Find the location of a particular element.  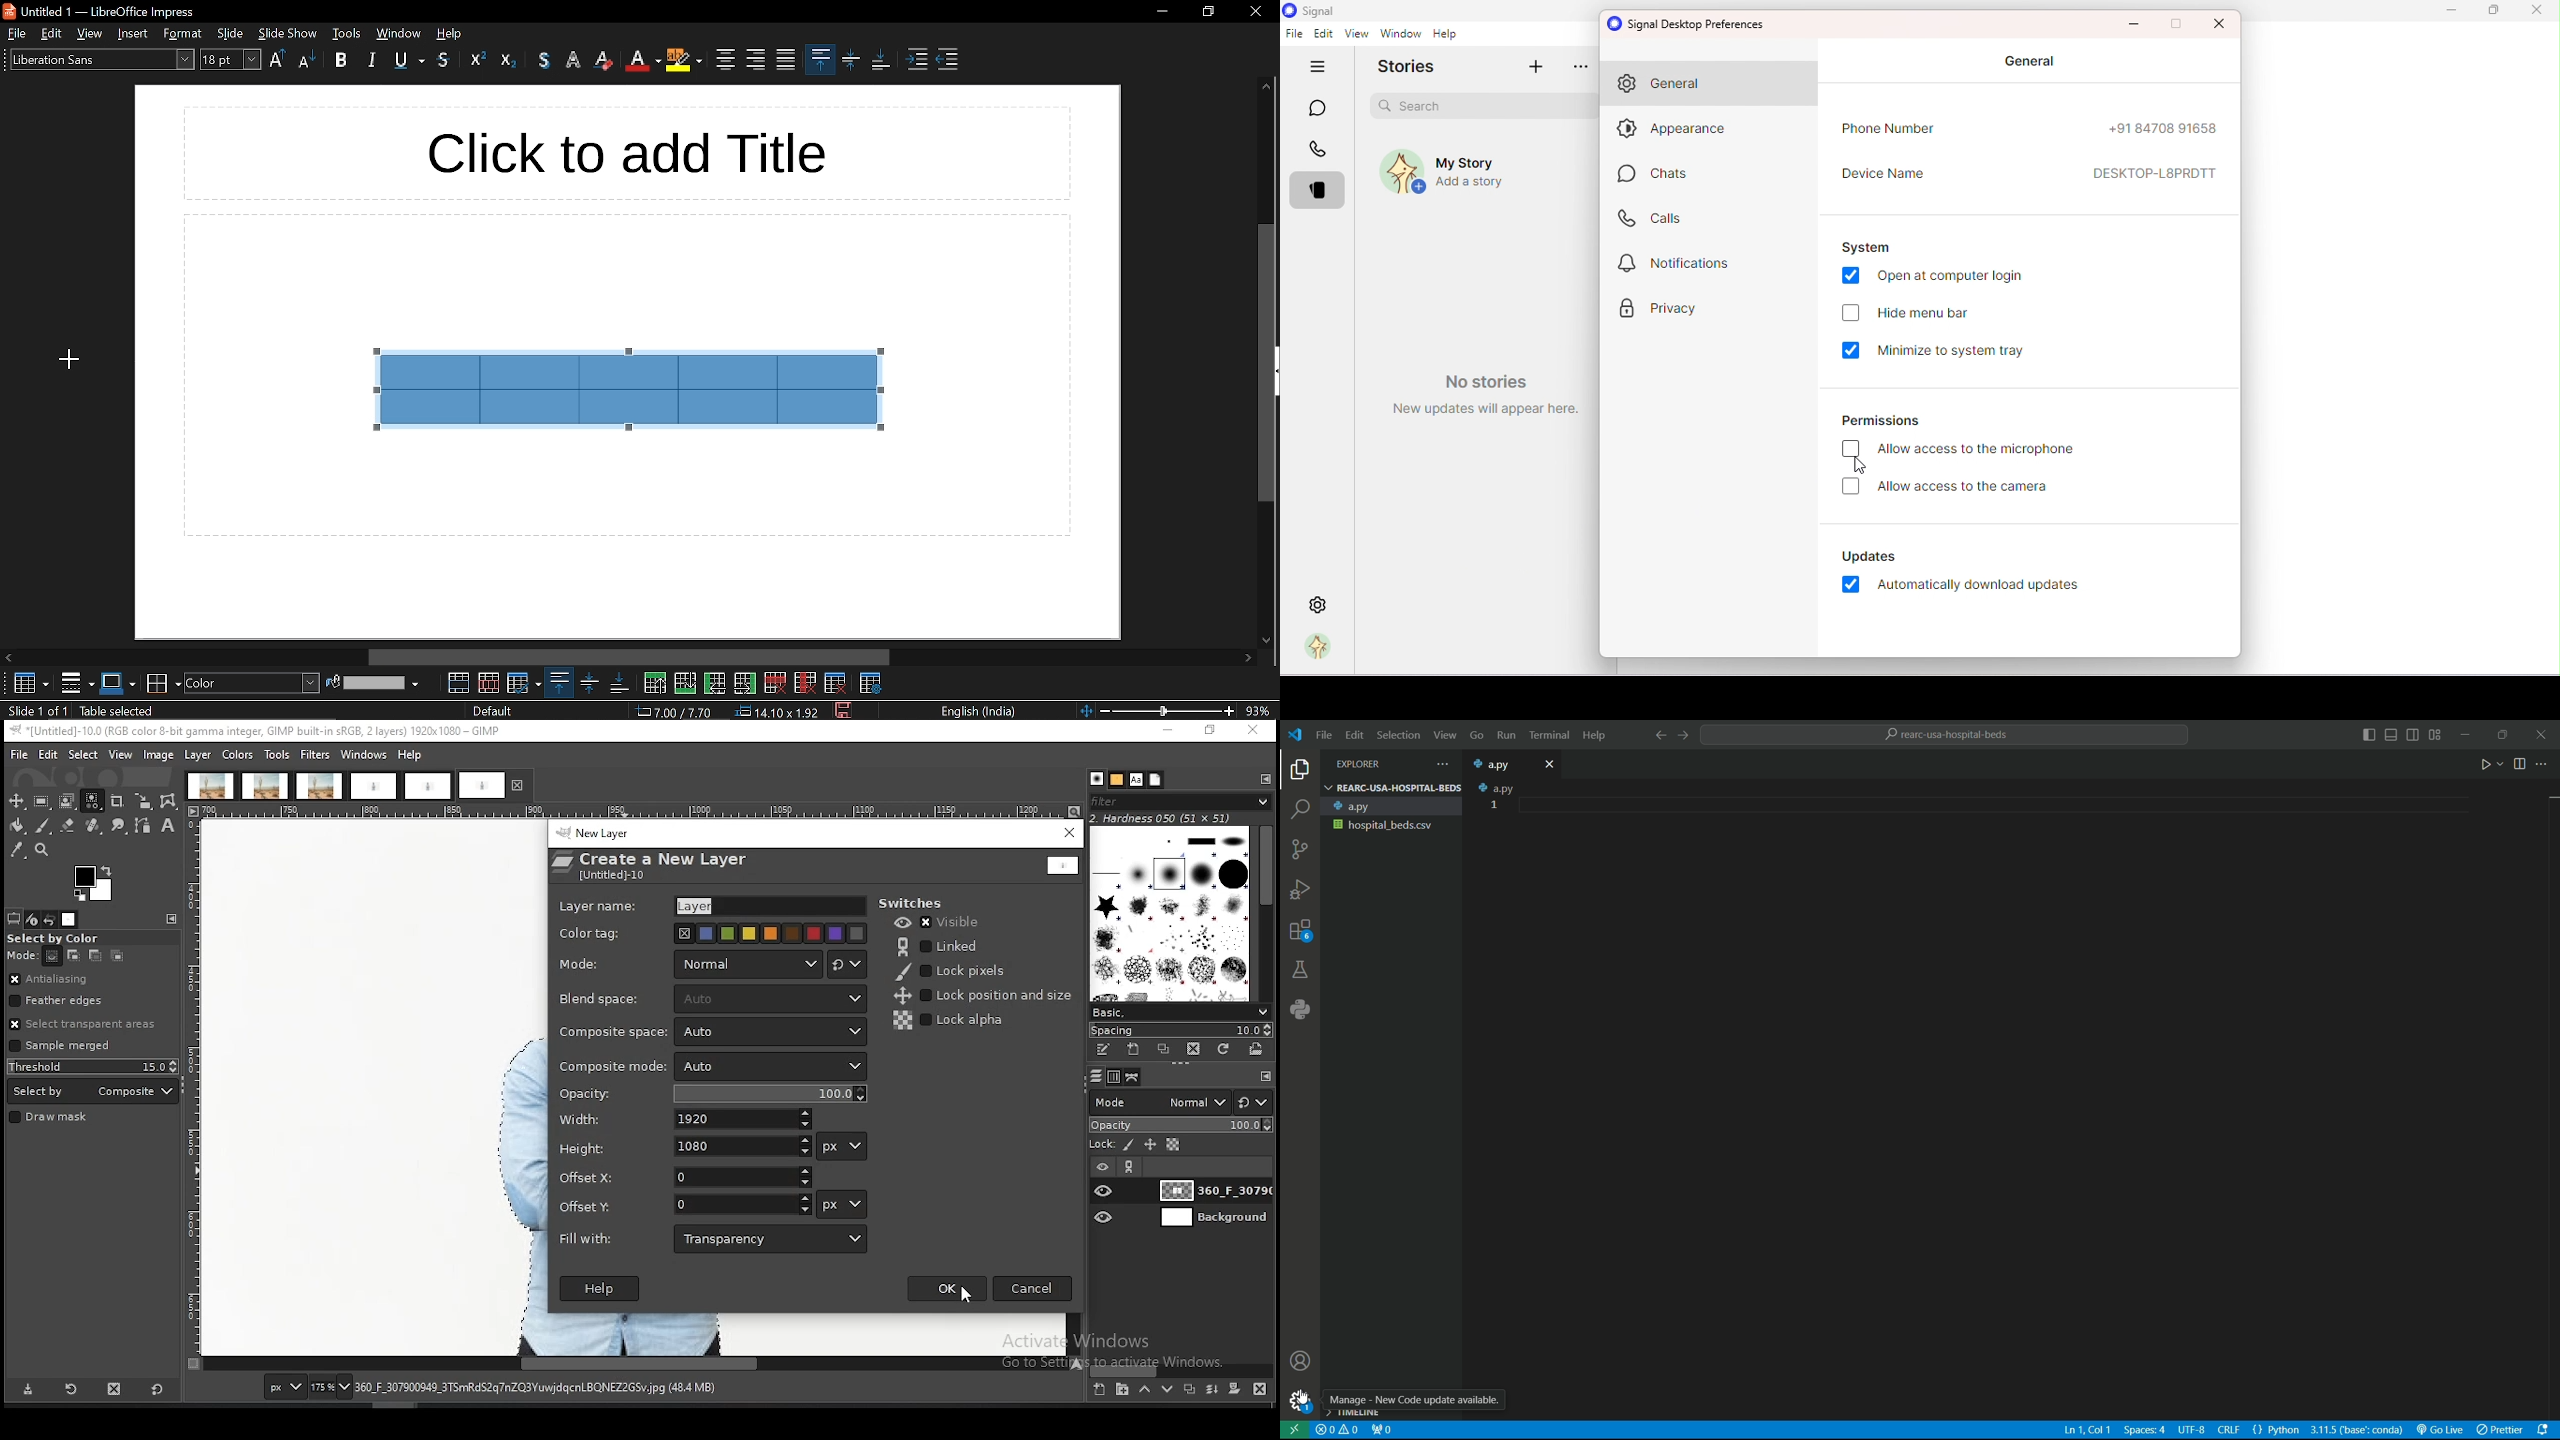

open brush as image is located at coordinates (1255, 1049).